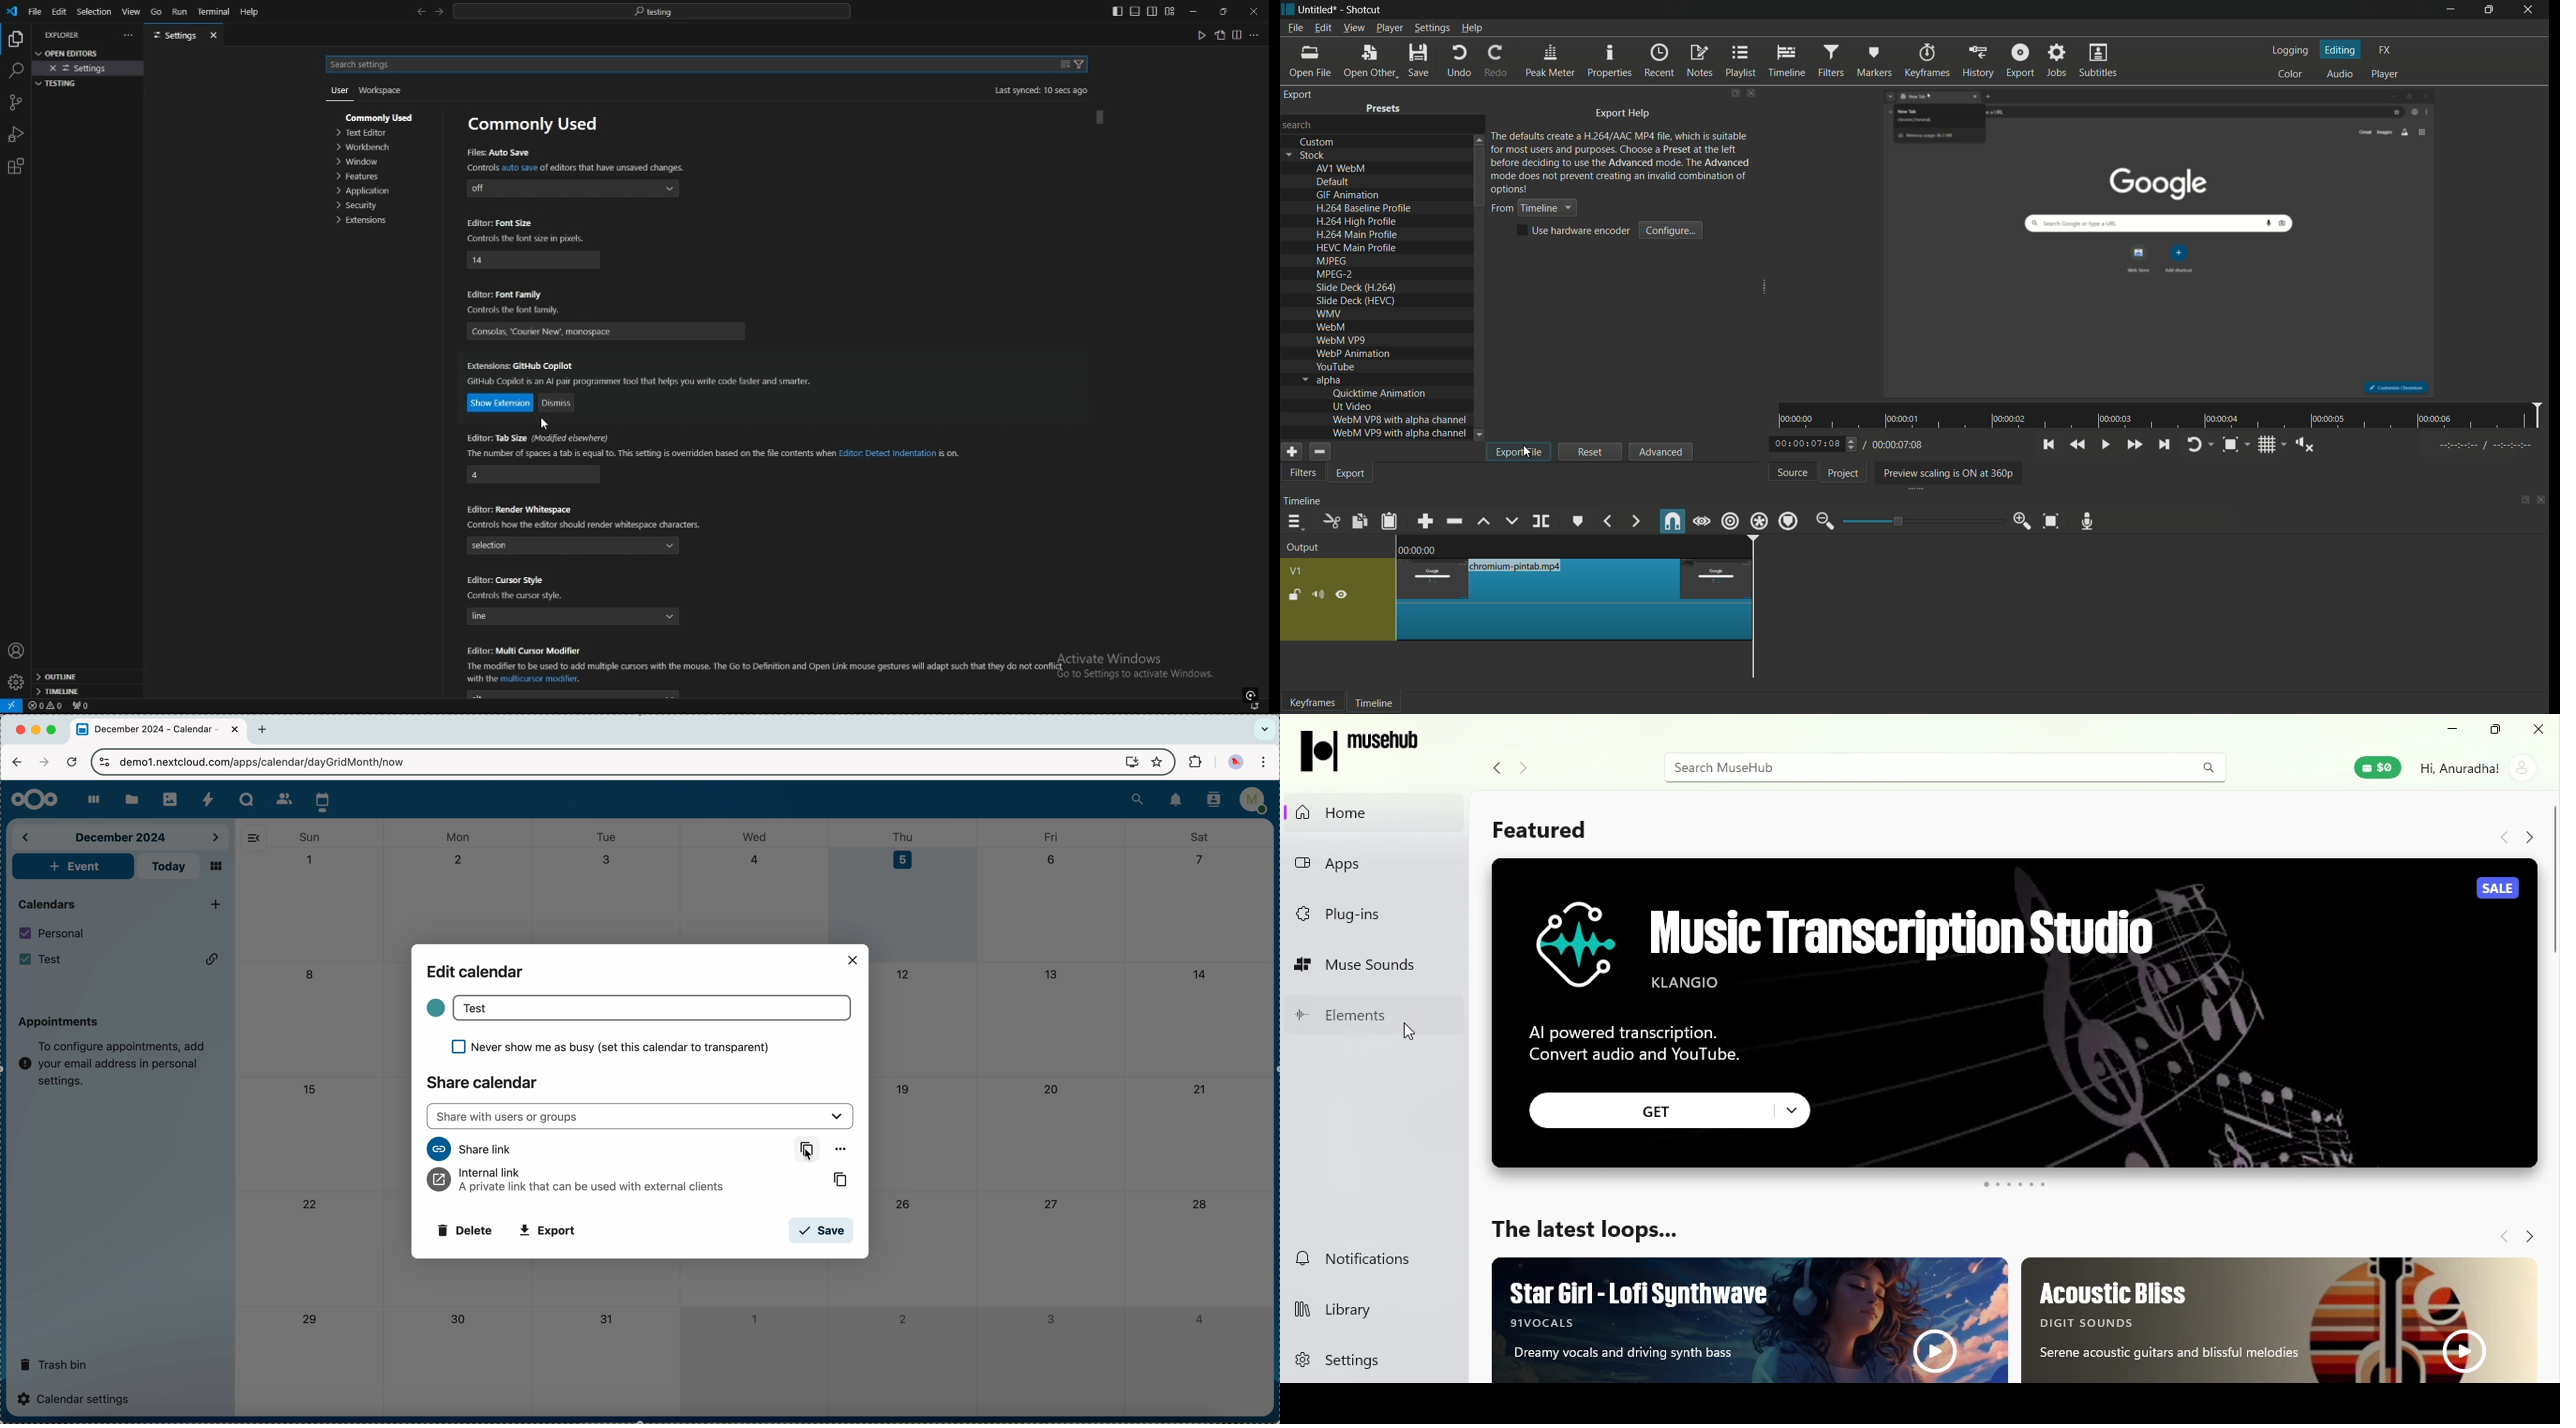 The width and height of the screenshot is (2576, 1428). What do you see at coordinates (2268, 445) in the screenshot?
I see `toggle grid` at bounding box center [2268, 445].